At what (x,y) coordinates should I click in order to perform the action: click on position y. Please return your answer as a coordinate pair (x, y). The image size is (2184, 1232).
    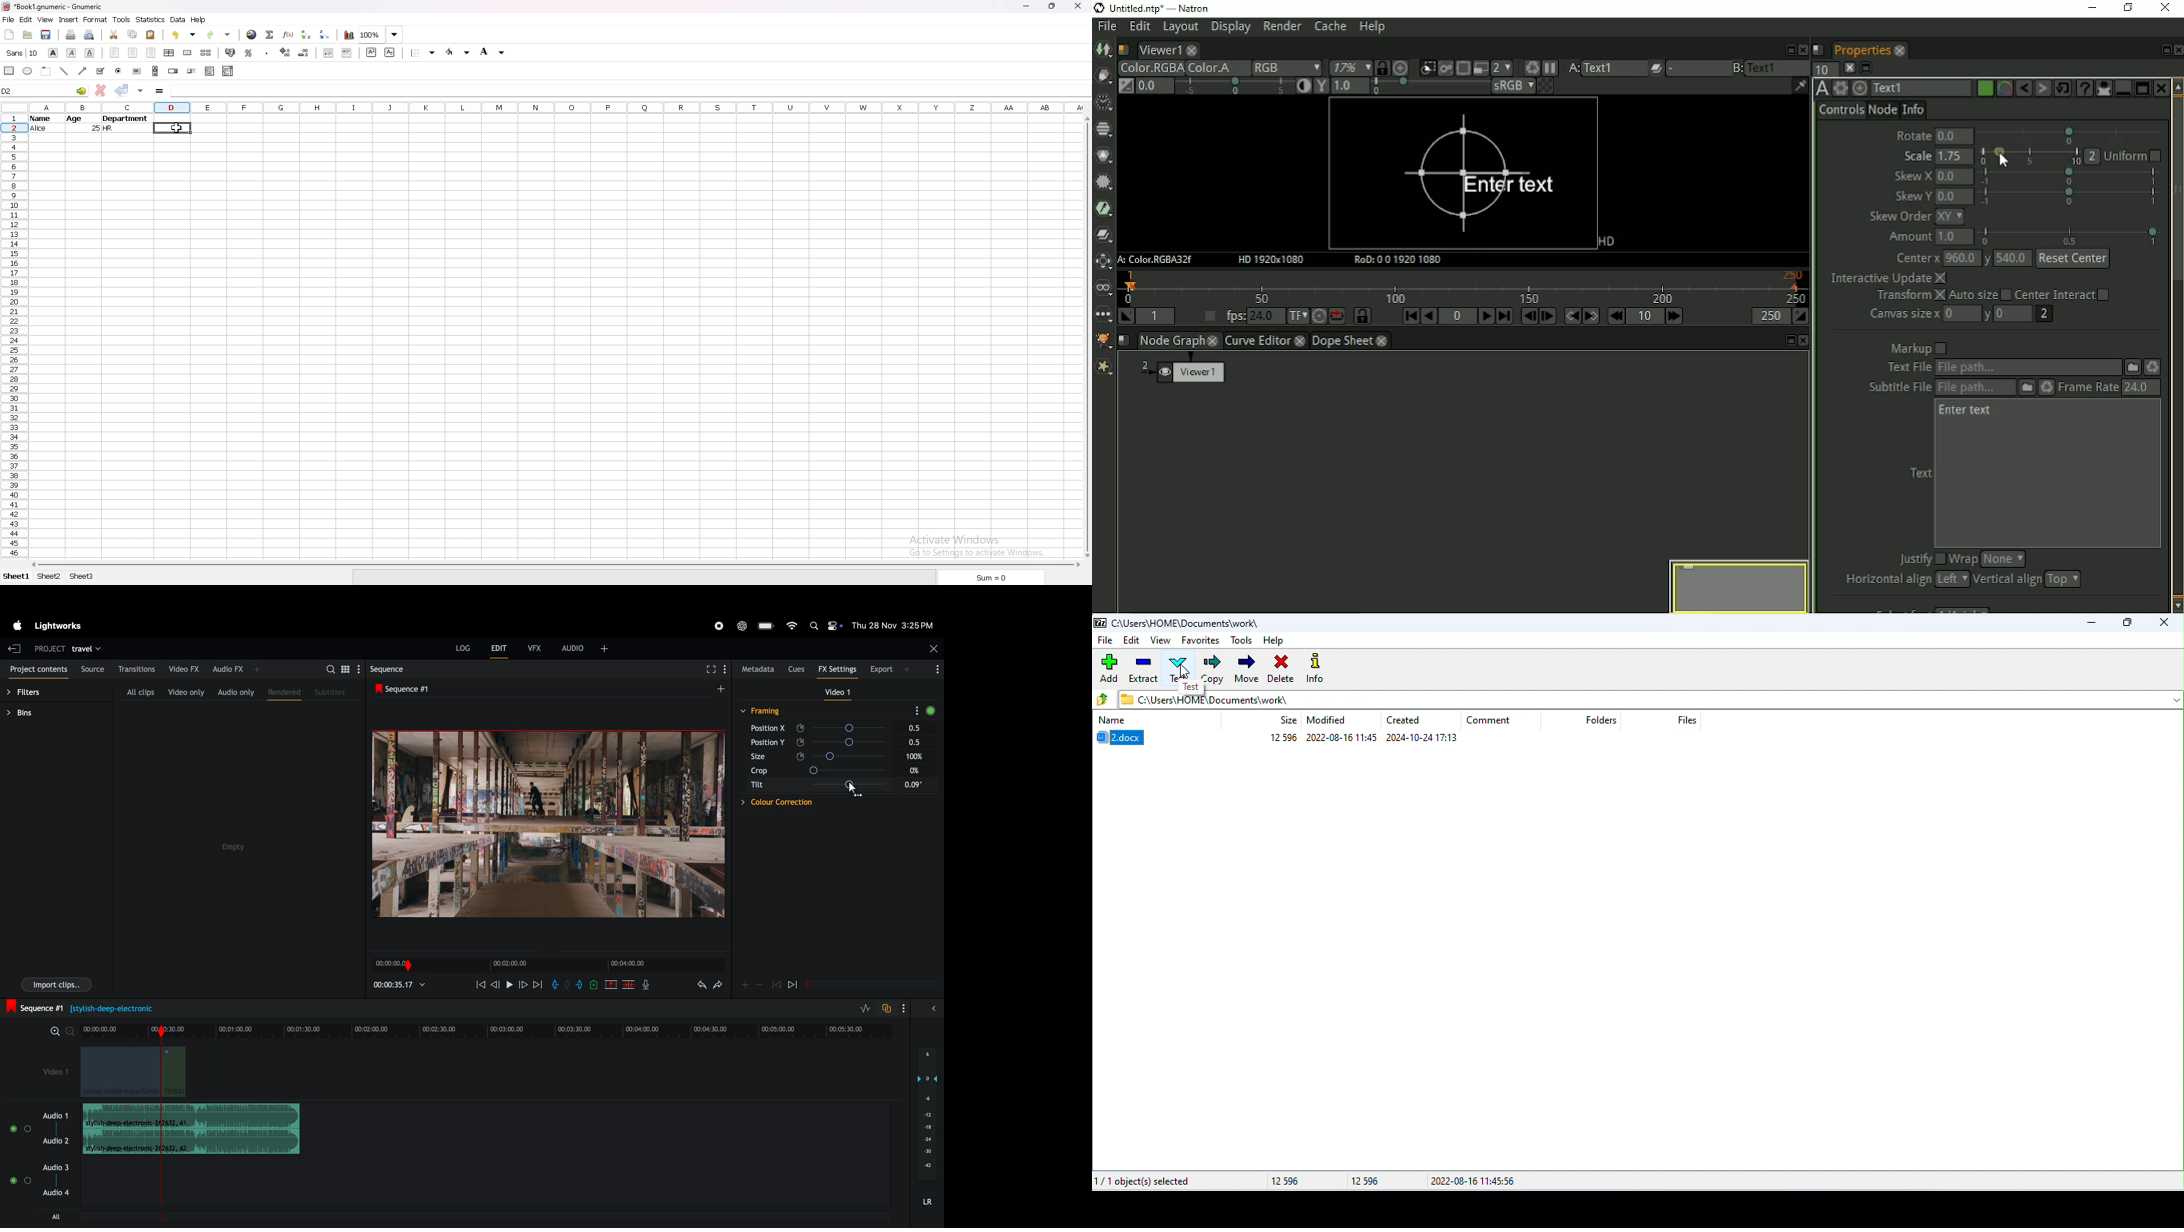
    Looking at the image, I should click on (767, 744).